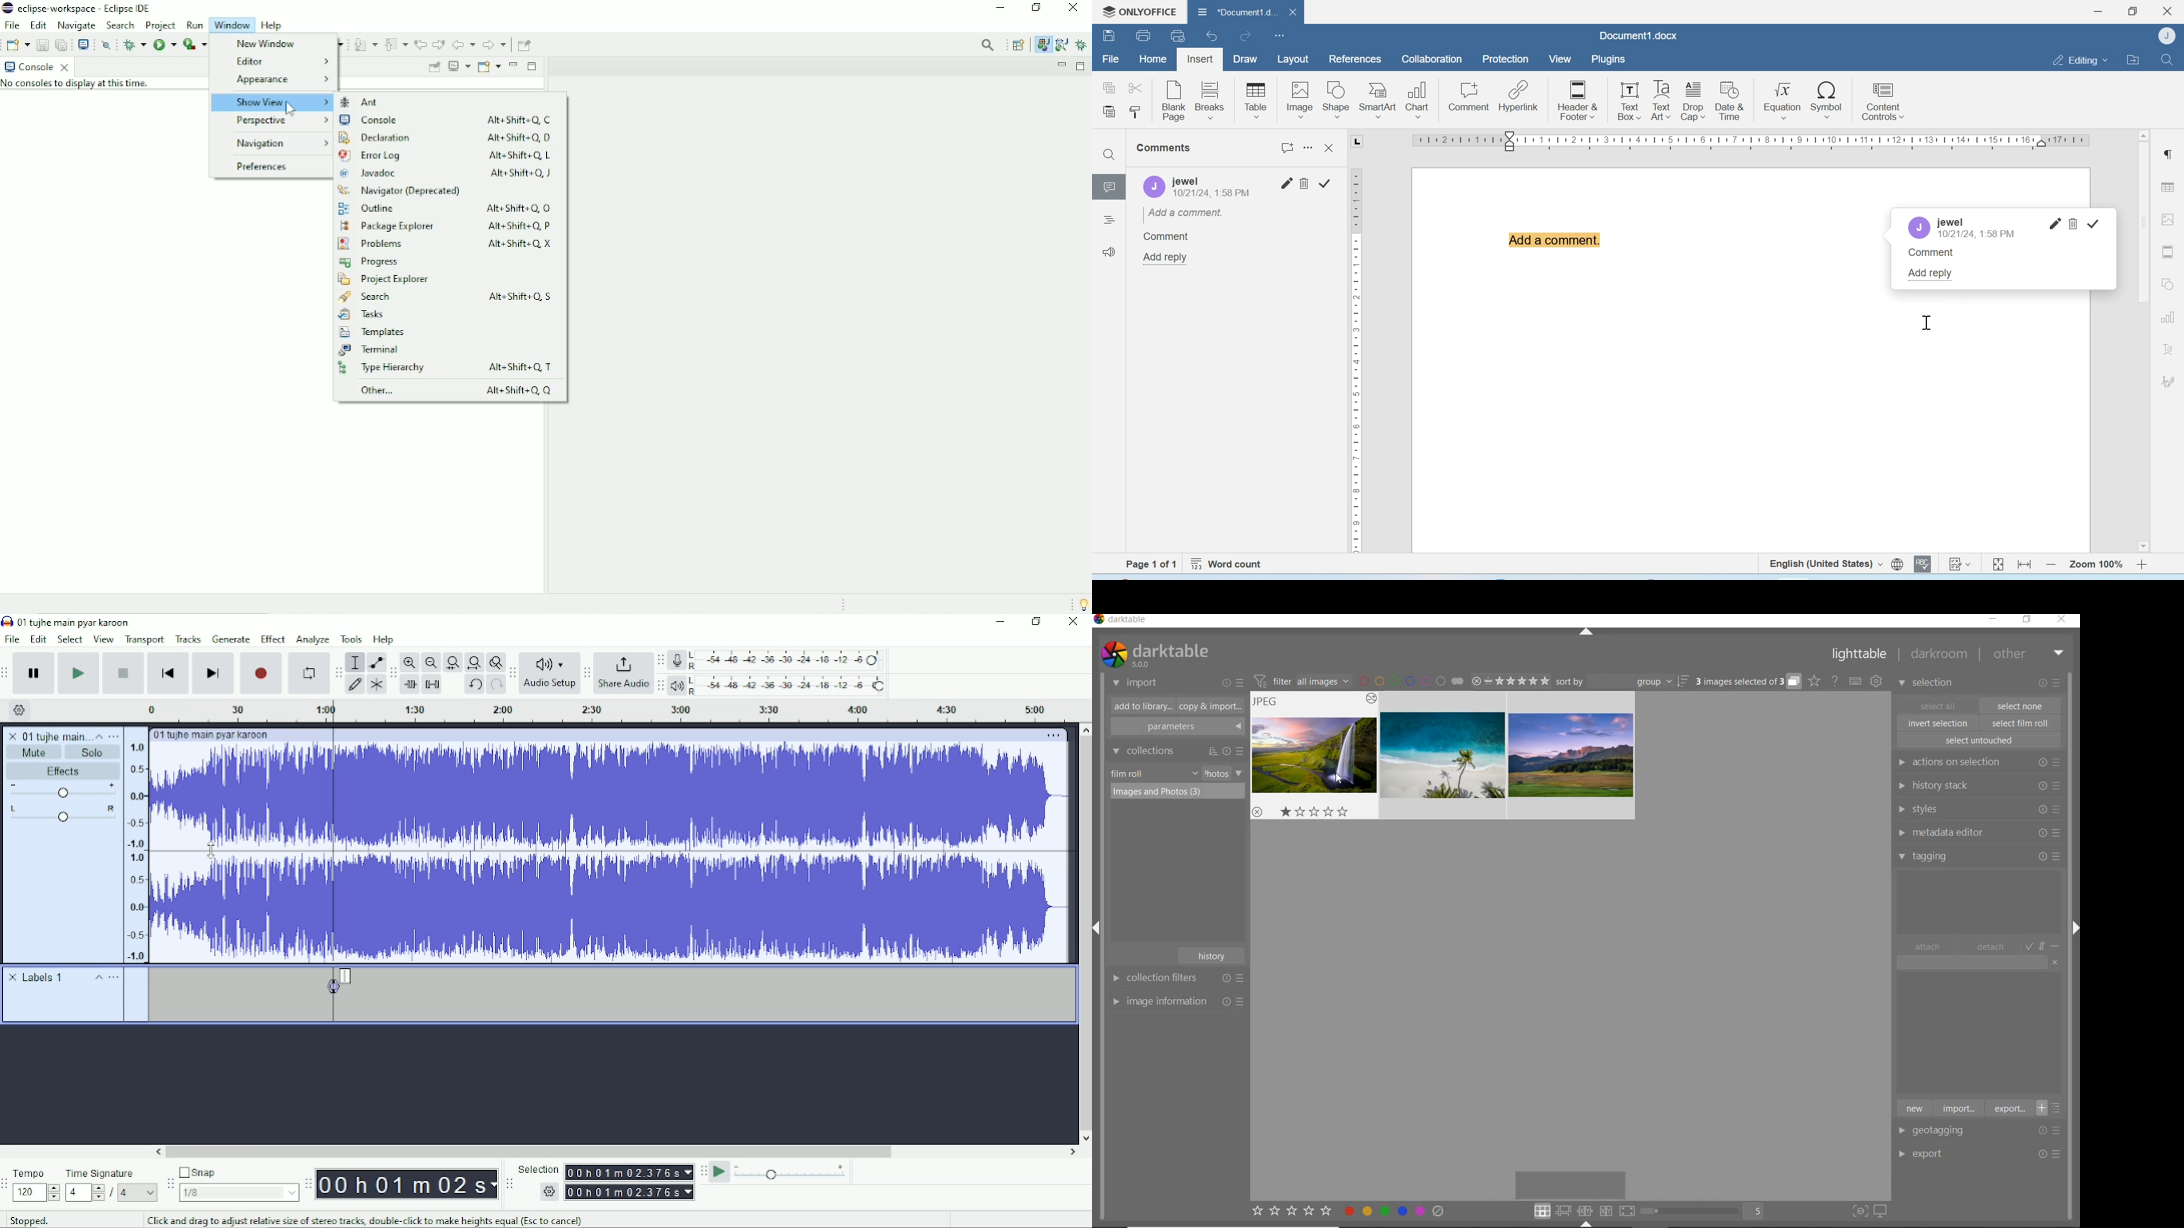 The image size is (2184, 1232). I want to click on Zoom out, so click(2051, 564).